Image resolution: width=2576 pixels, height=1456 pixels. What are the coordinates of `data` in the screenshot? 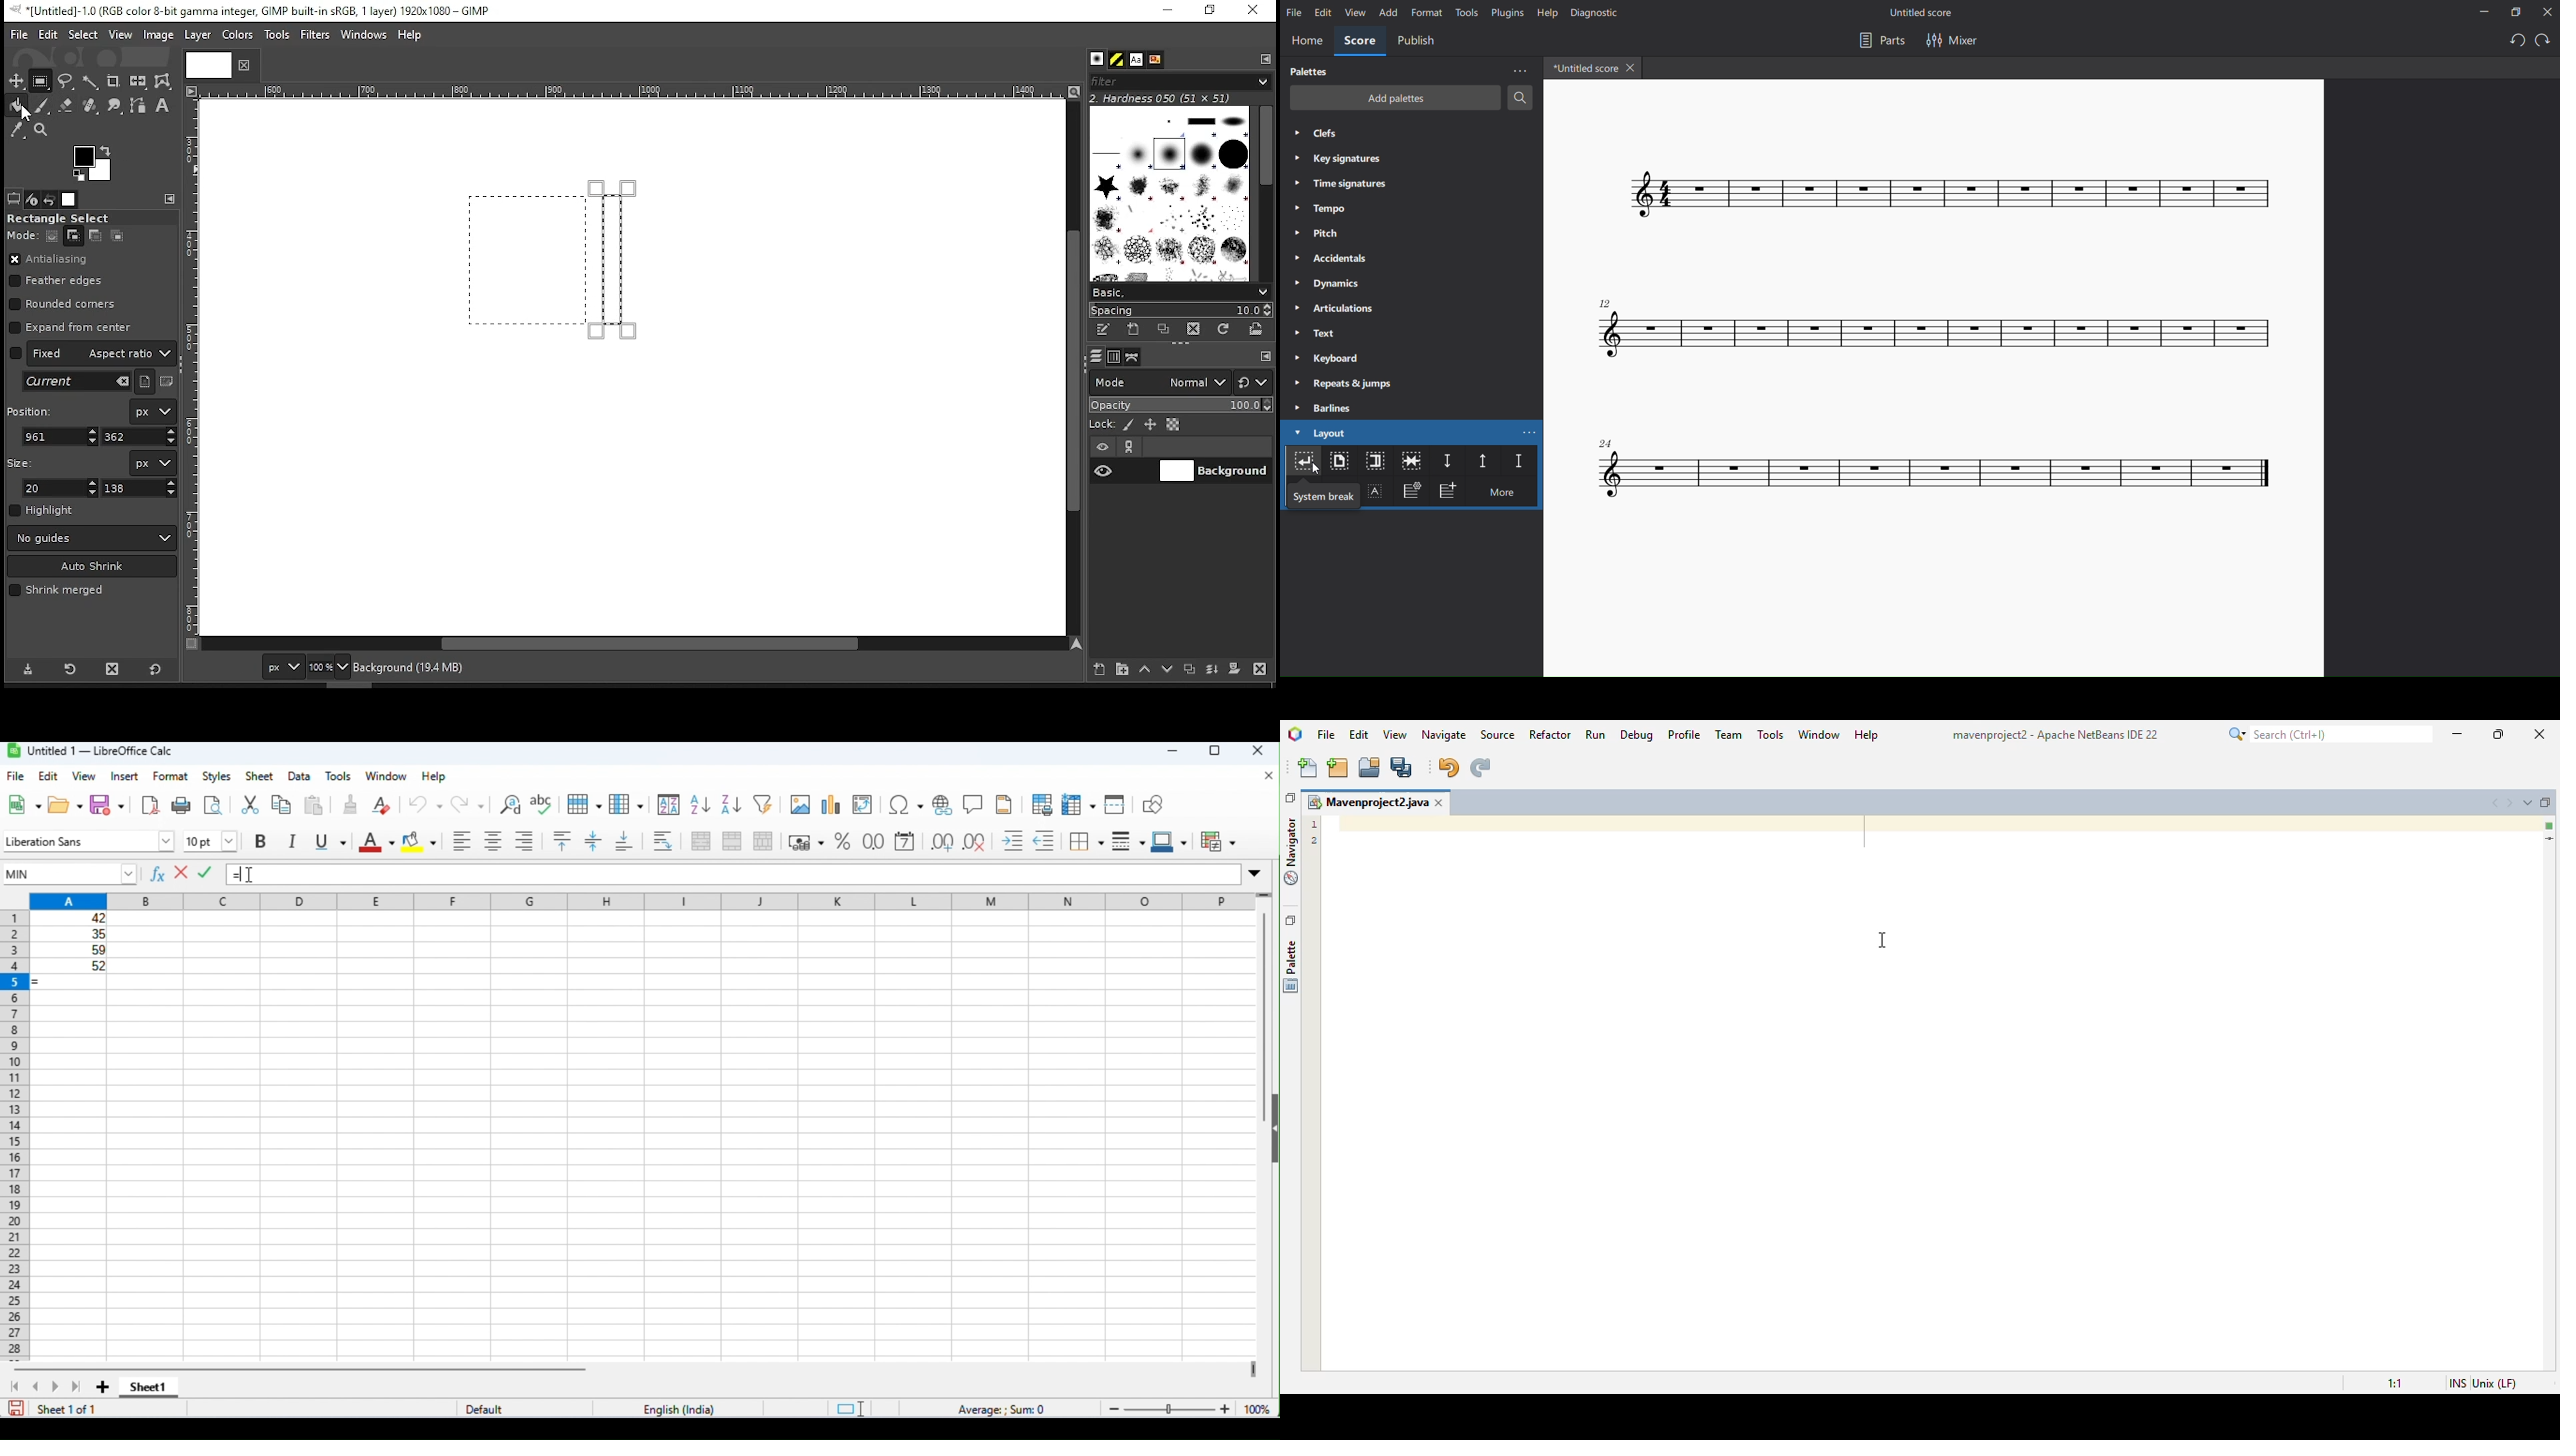 It's located at (300, 777).